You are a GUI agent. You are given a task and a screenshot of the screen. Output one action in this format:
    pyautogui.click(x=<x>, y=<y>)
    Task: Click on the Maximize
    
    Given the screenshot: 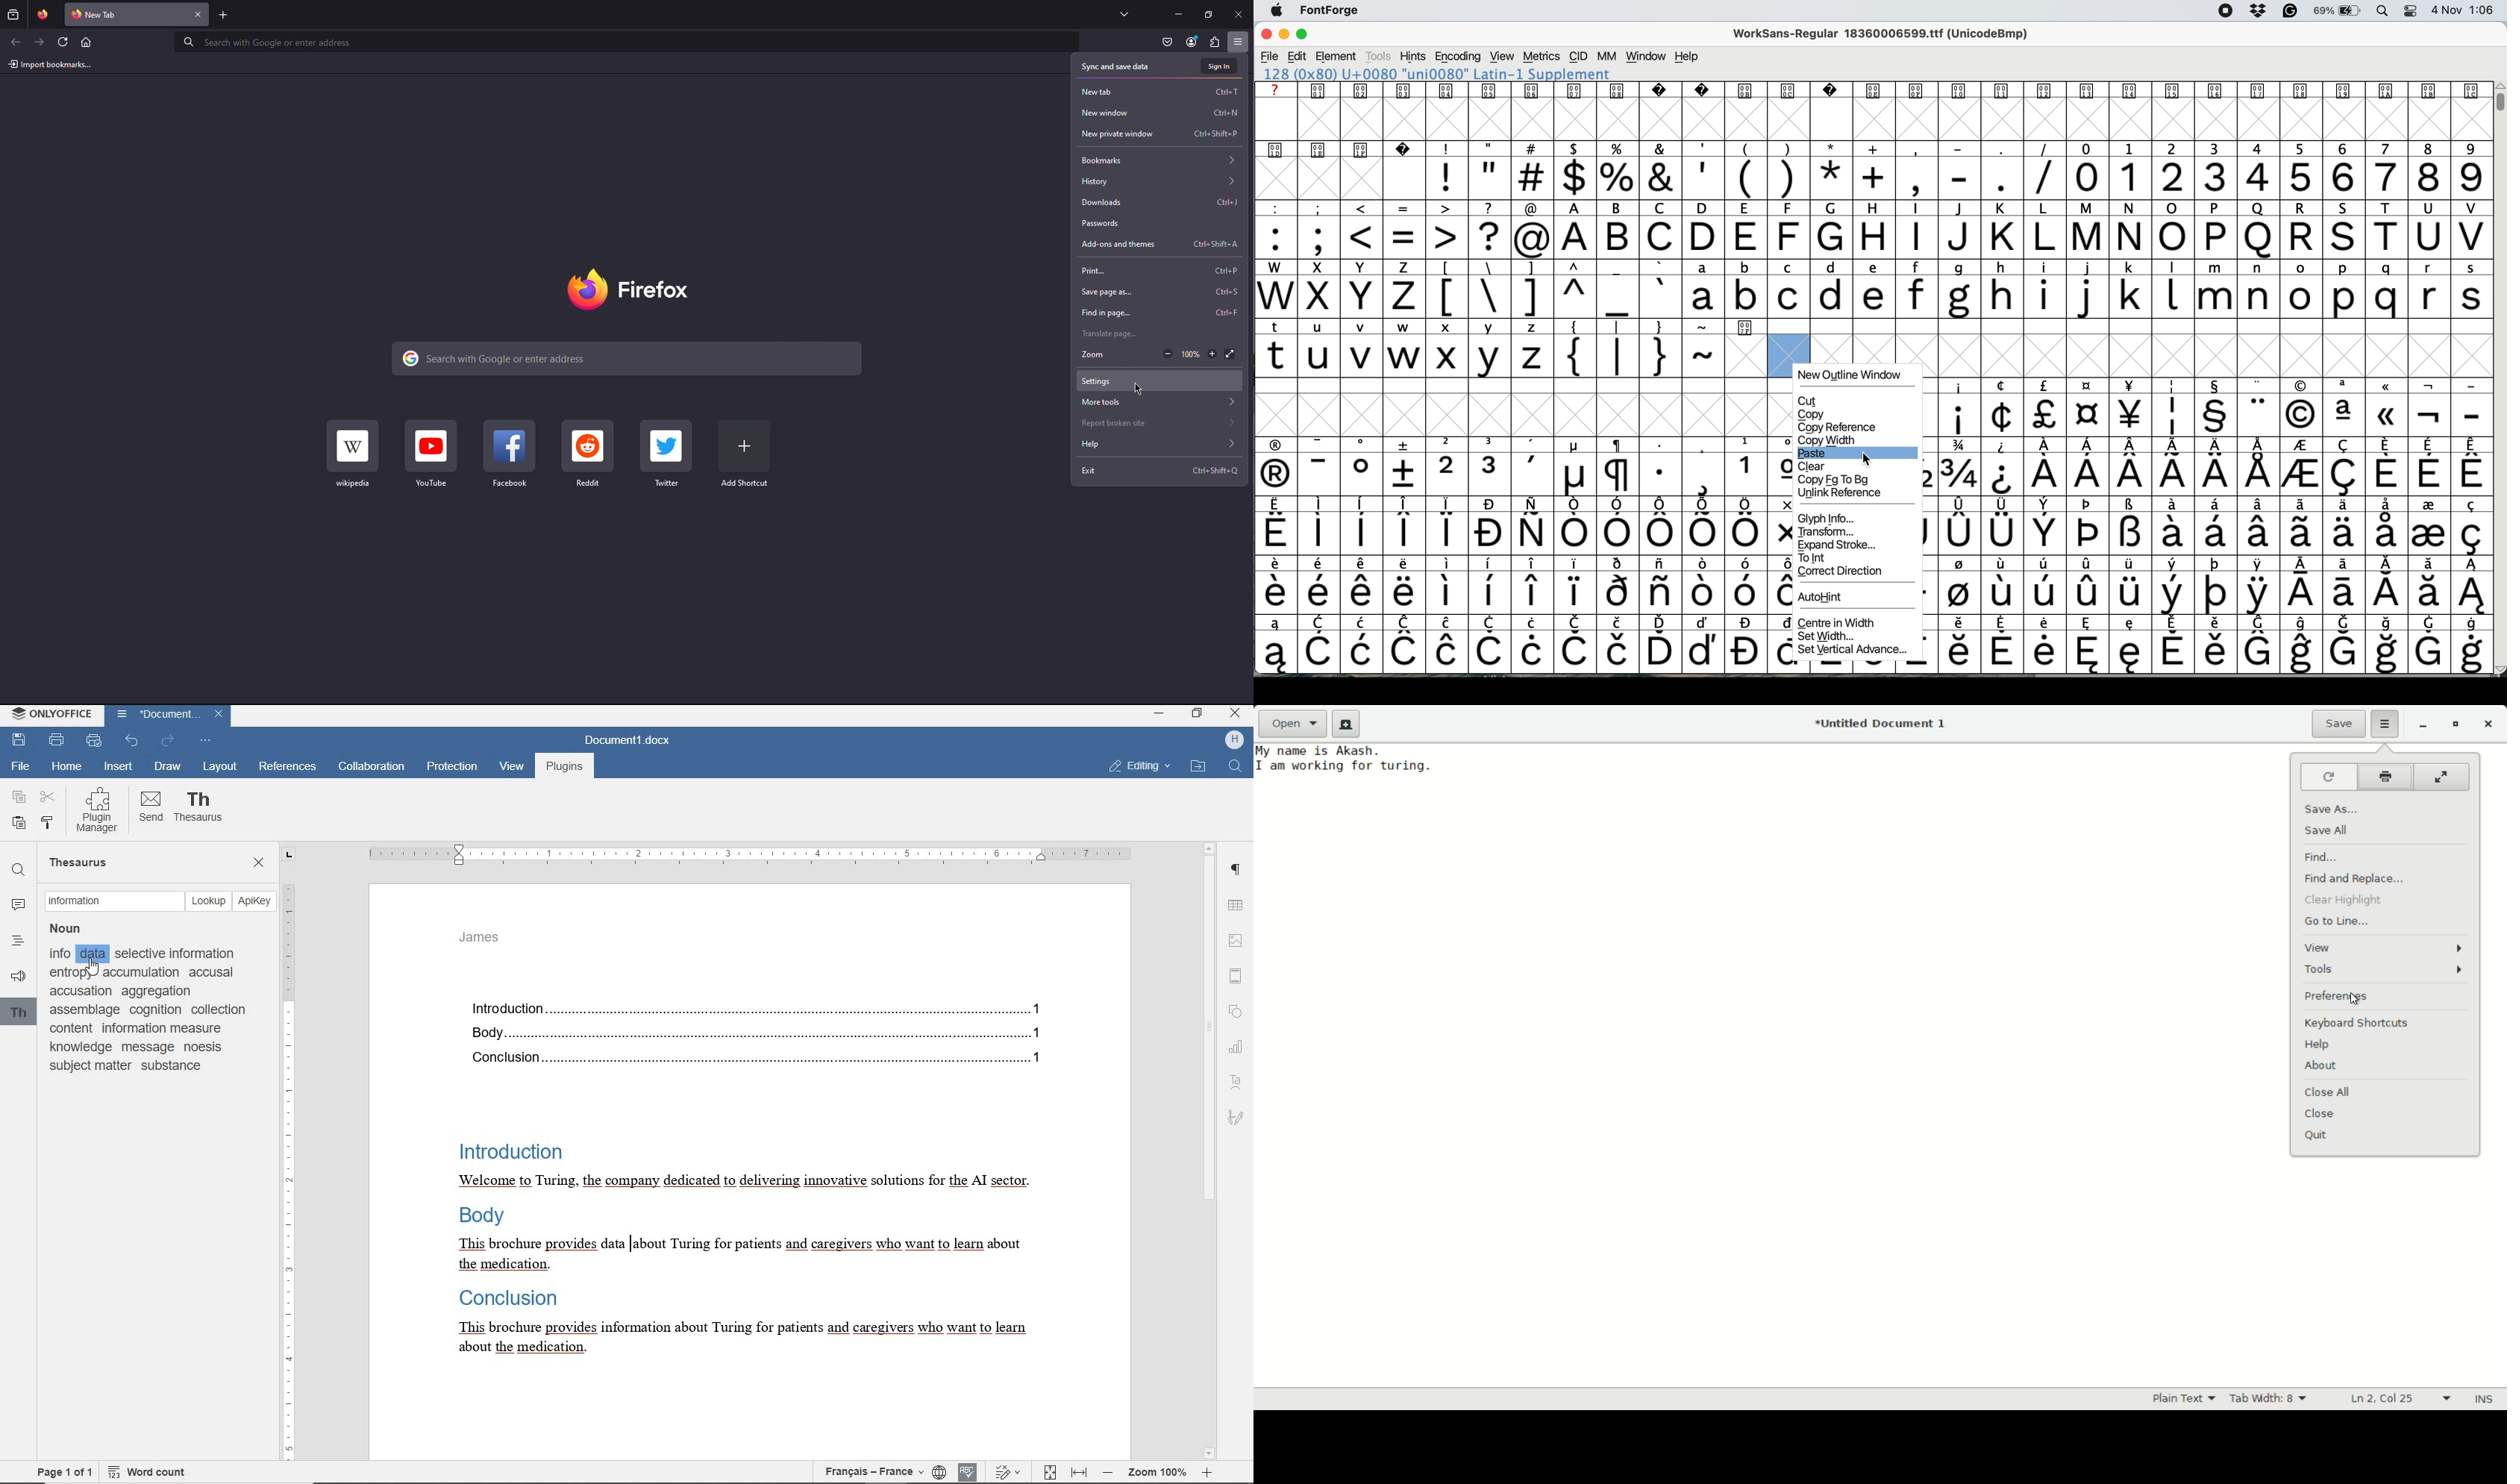 What is the action you would take?
    pyautogui.click(x=1208, y=14)
    